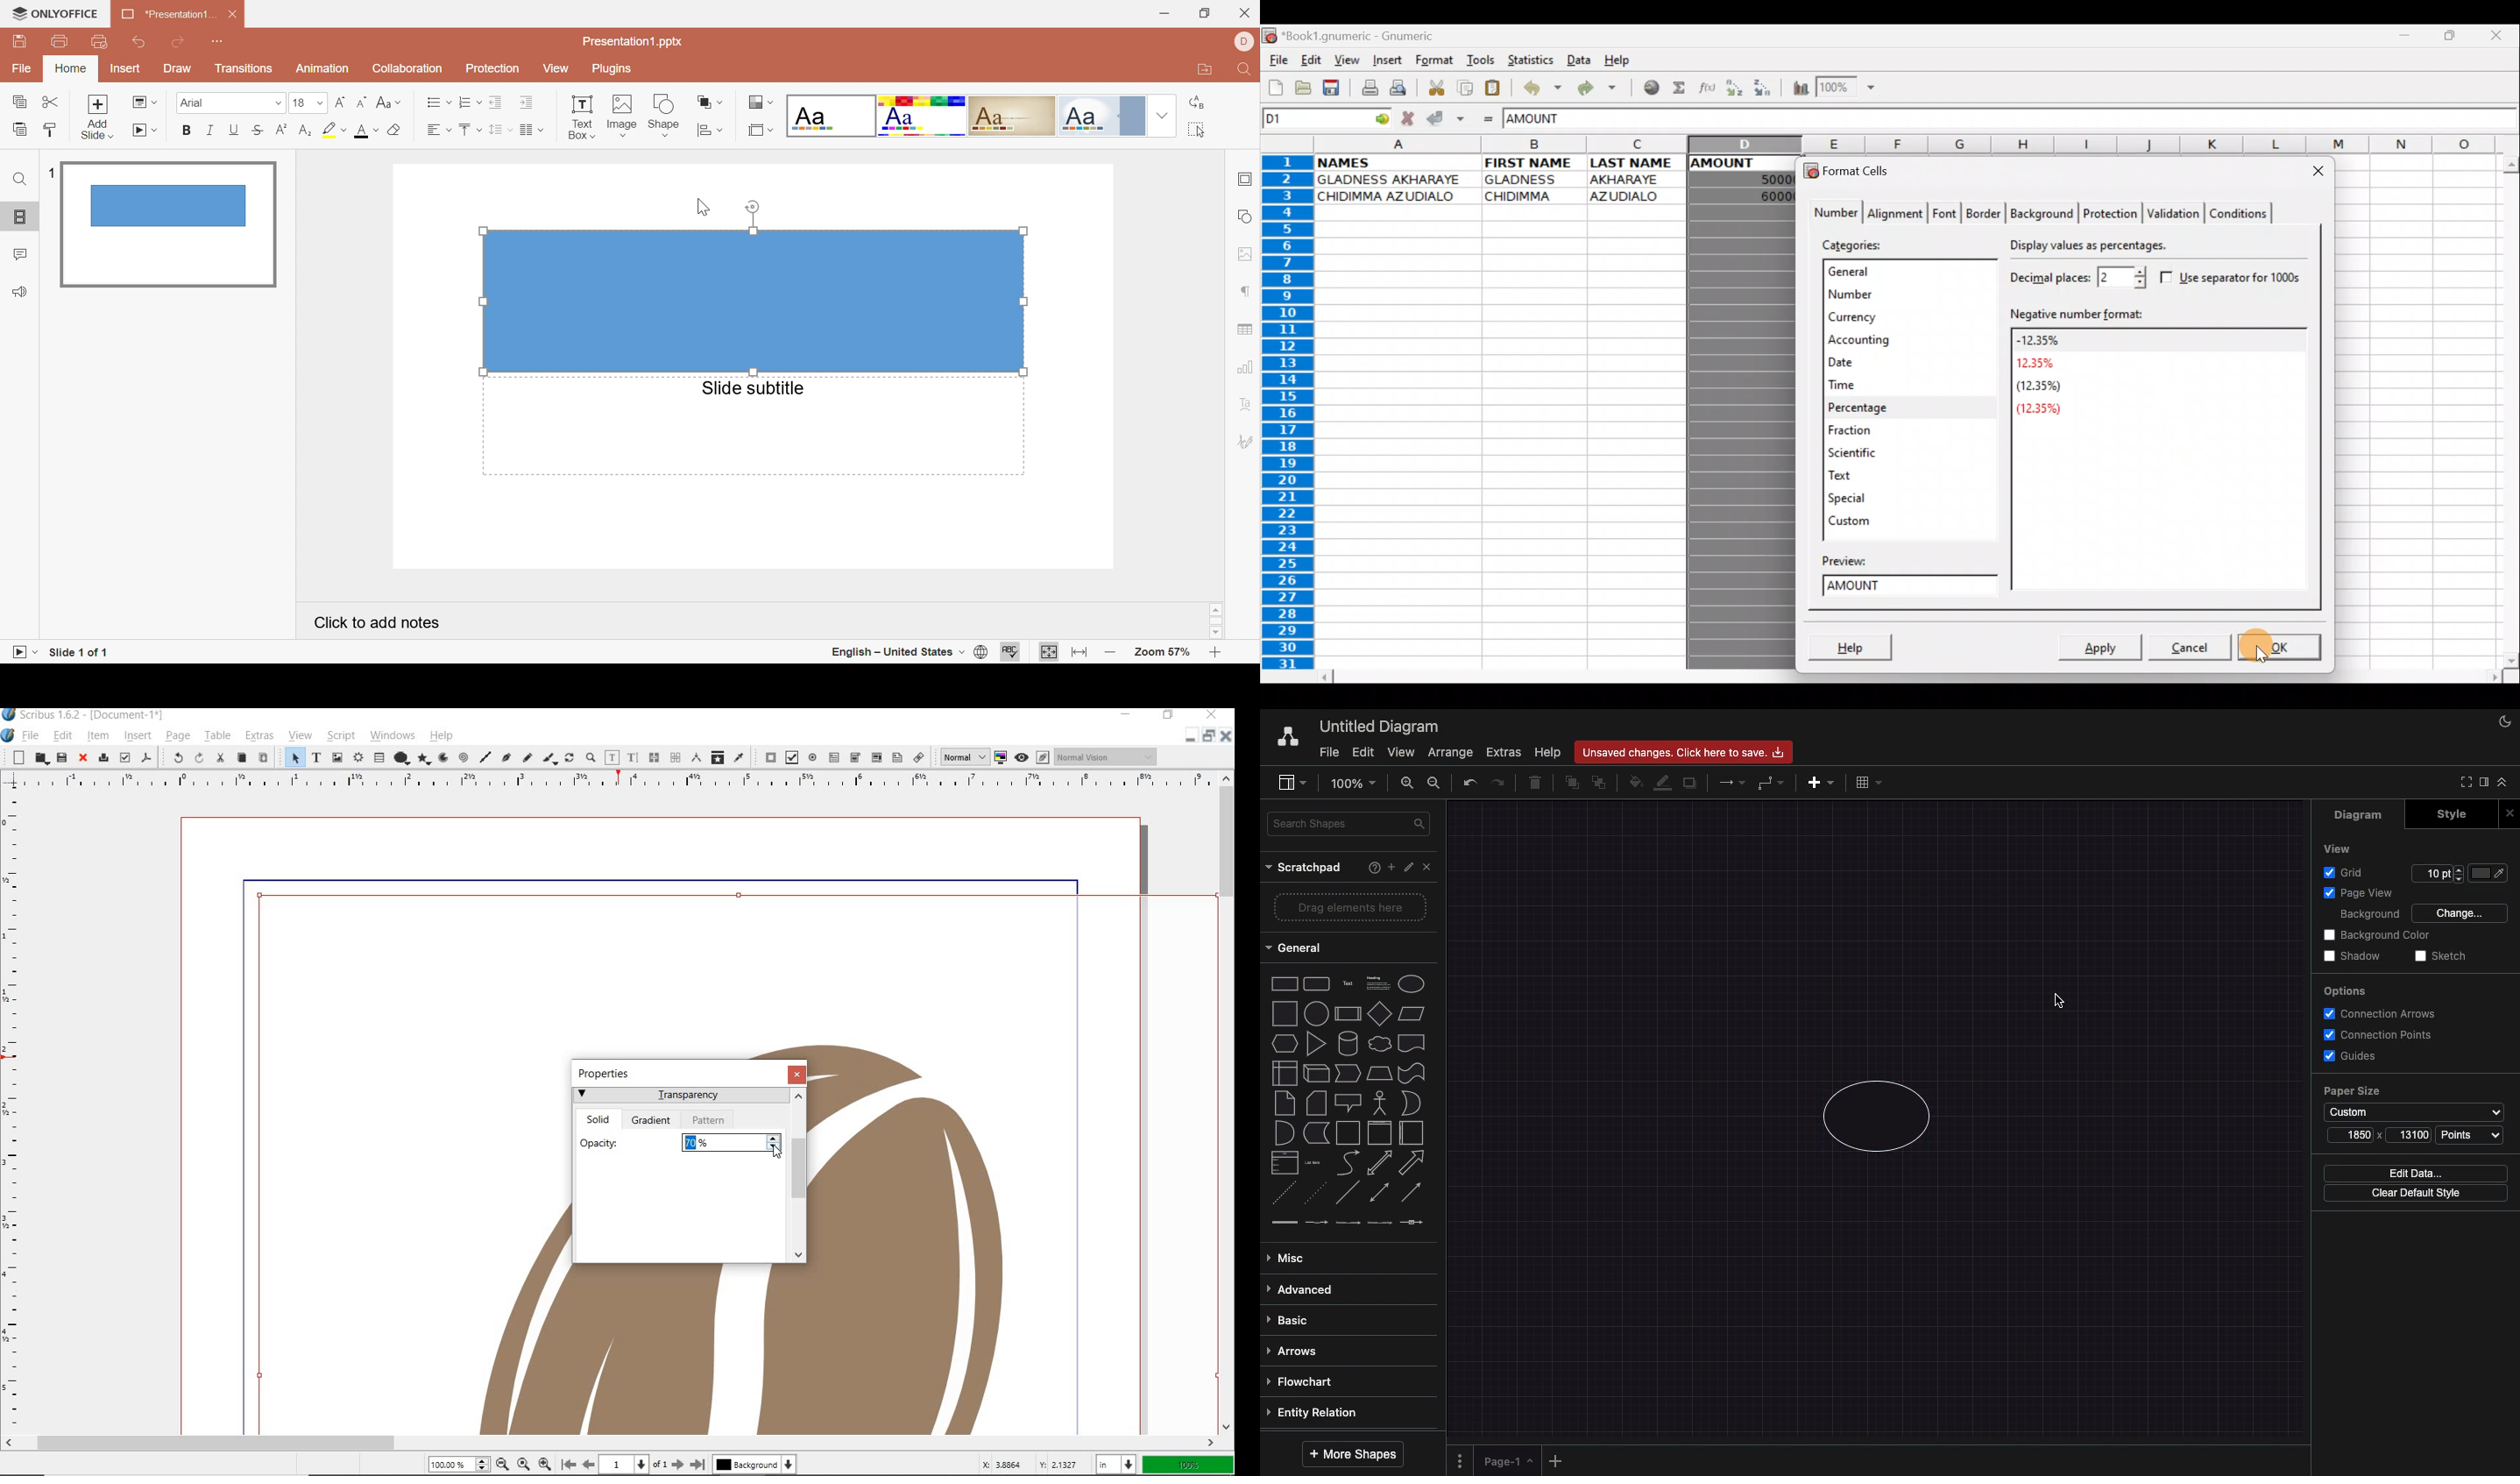 The width and height of the screenshot is (2520, 1484). I want to click on select item, so click(291, 757).